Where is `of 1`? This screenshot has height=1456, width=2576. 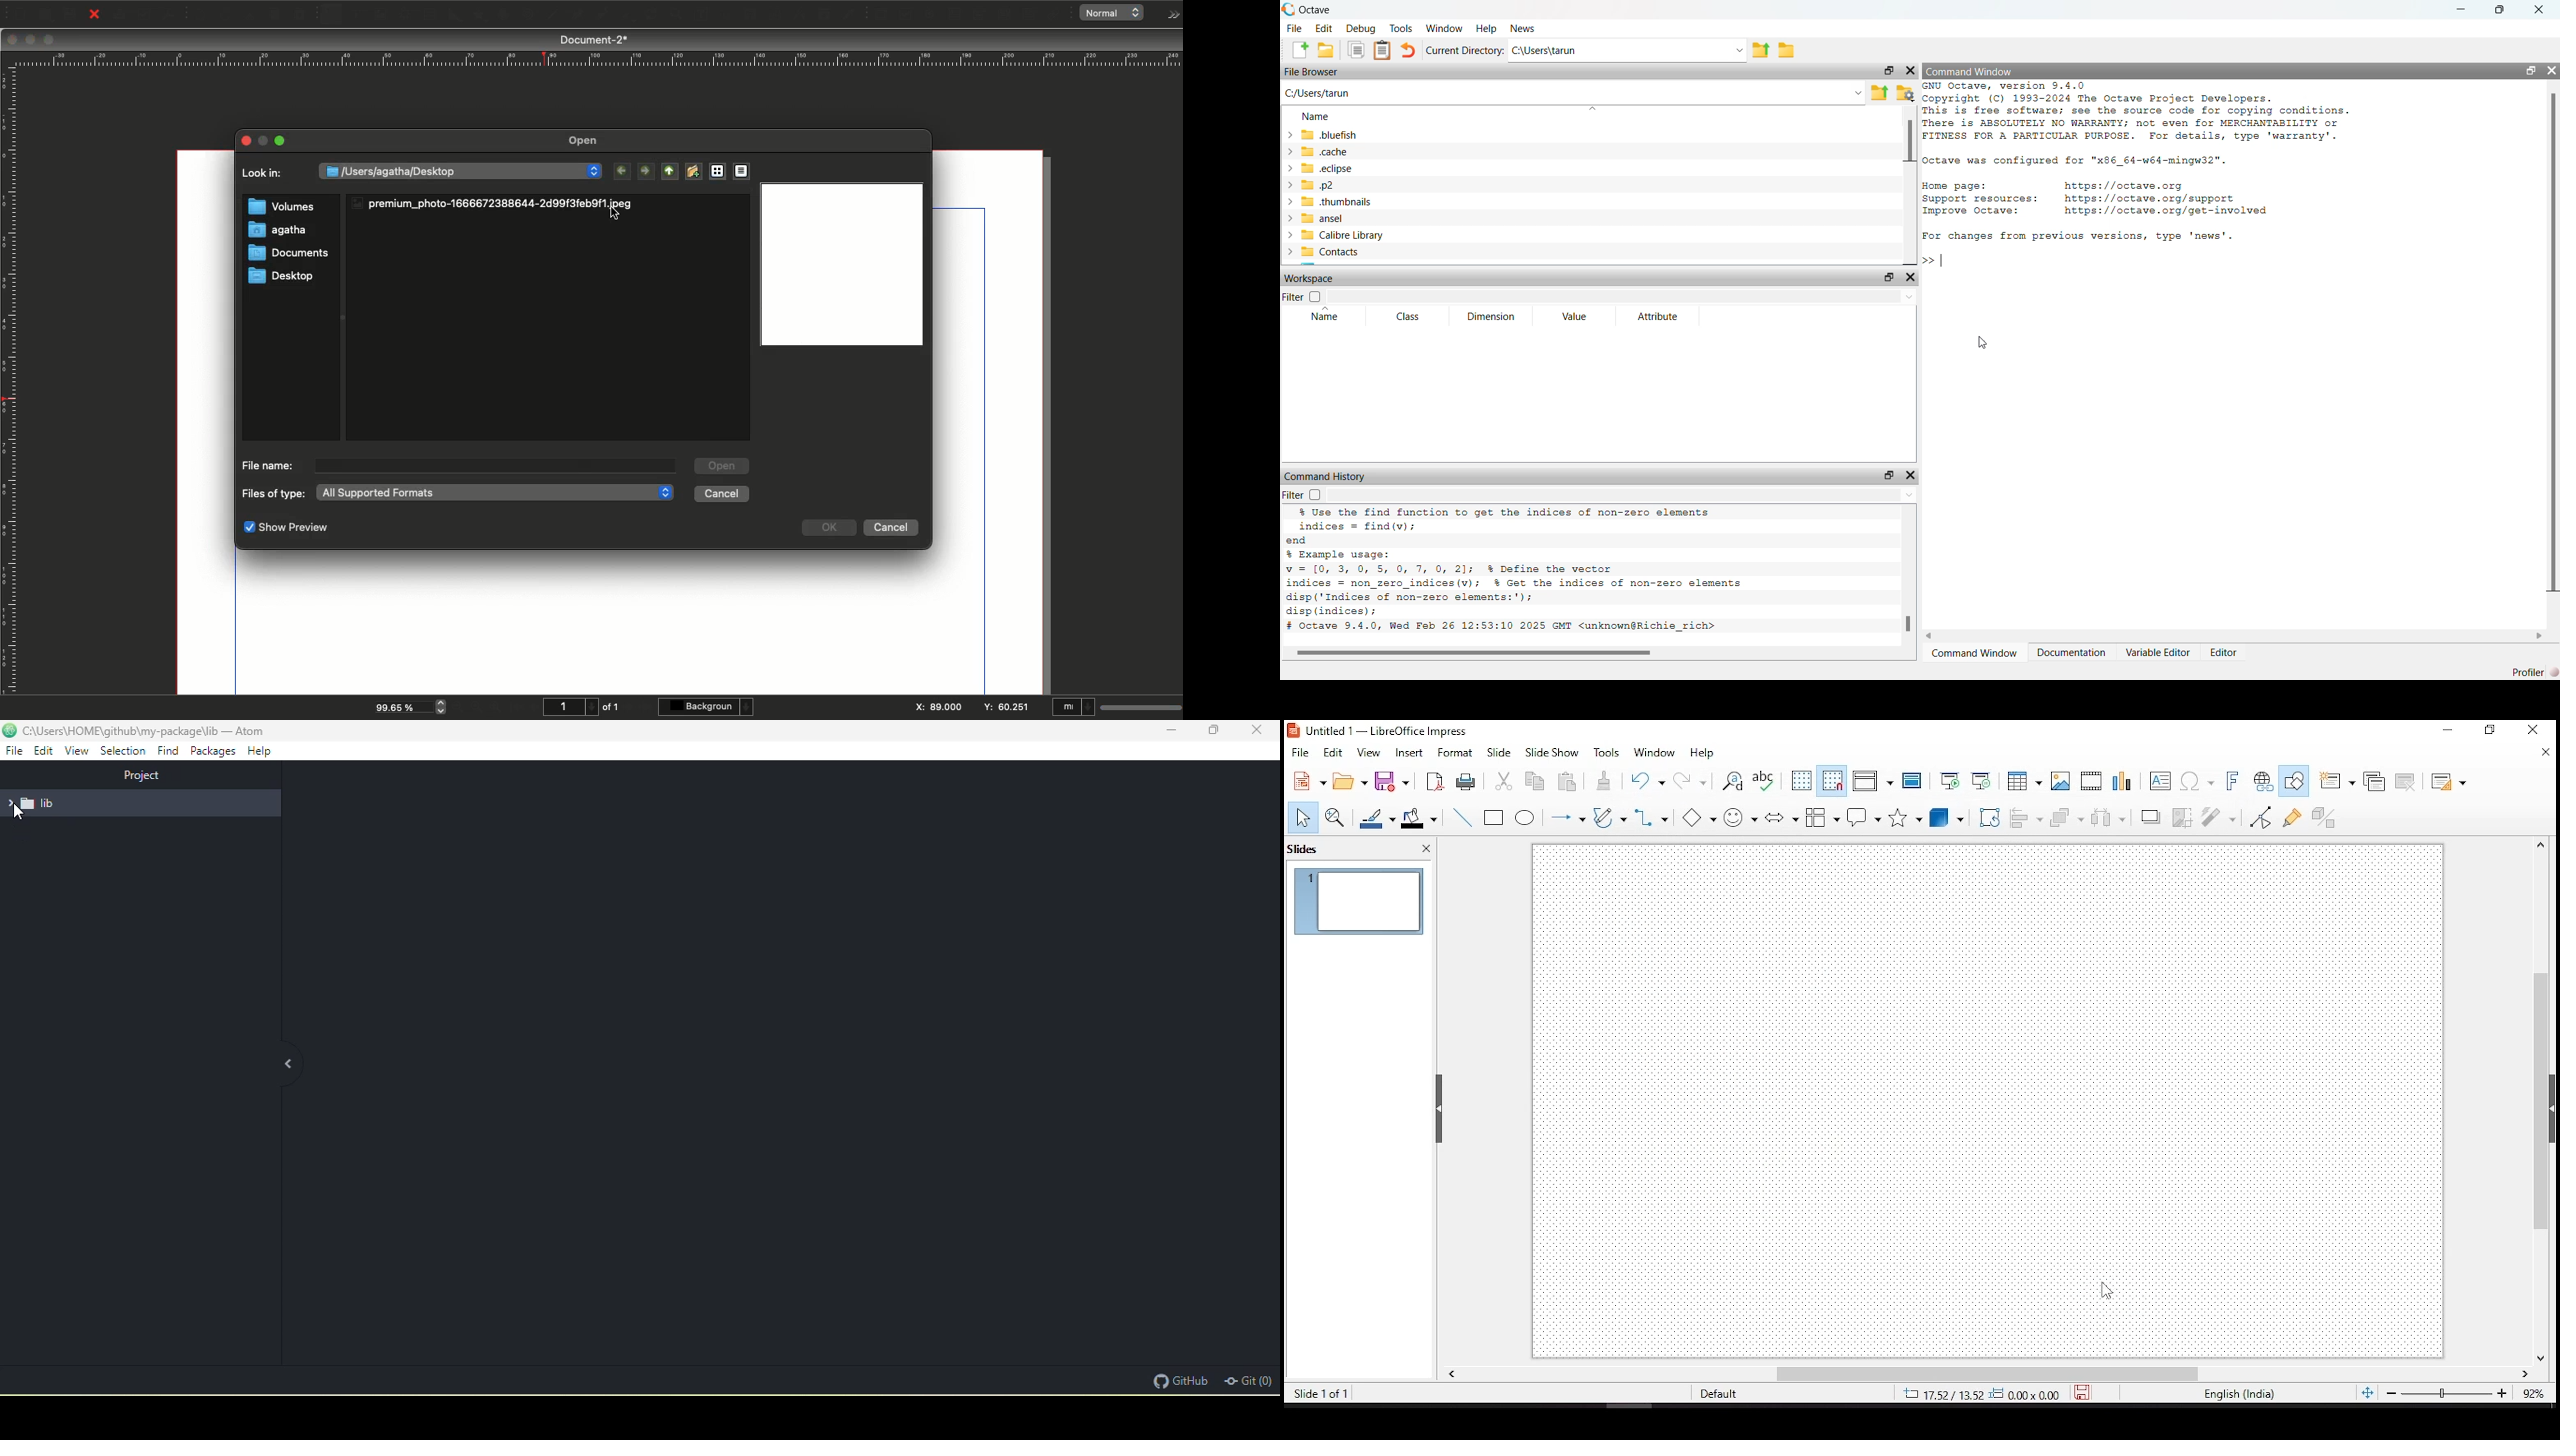 of 1 is located at coordinates (612, 707).